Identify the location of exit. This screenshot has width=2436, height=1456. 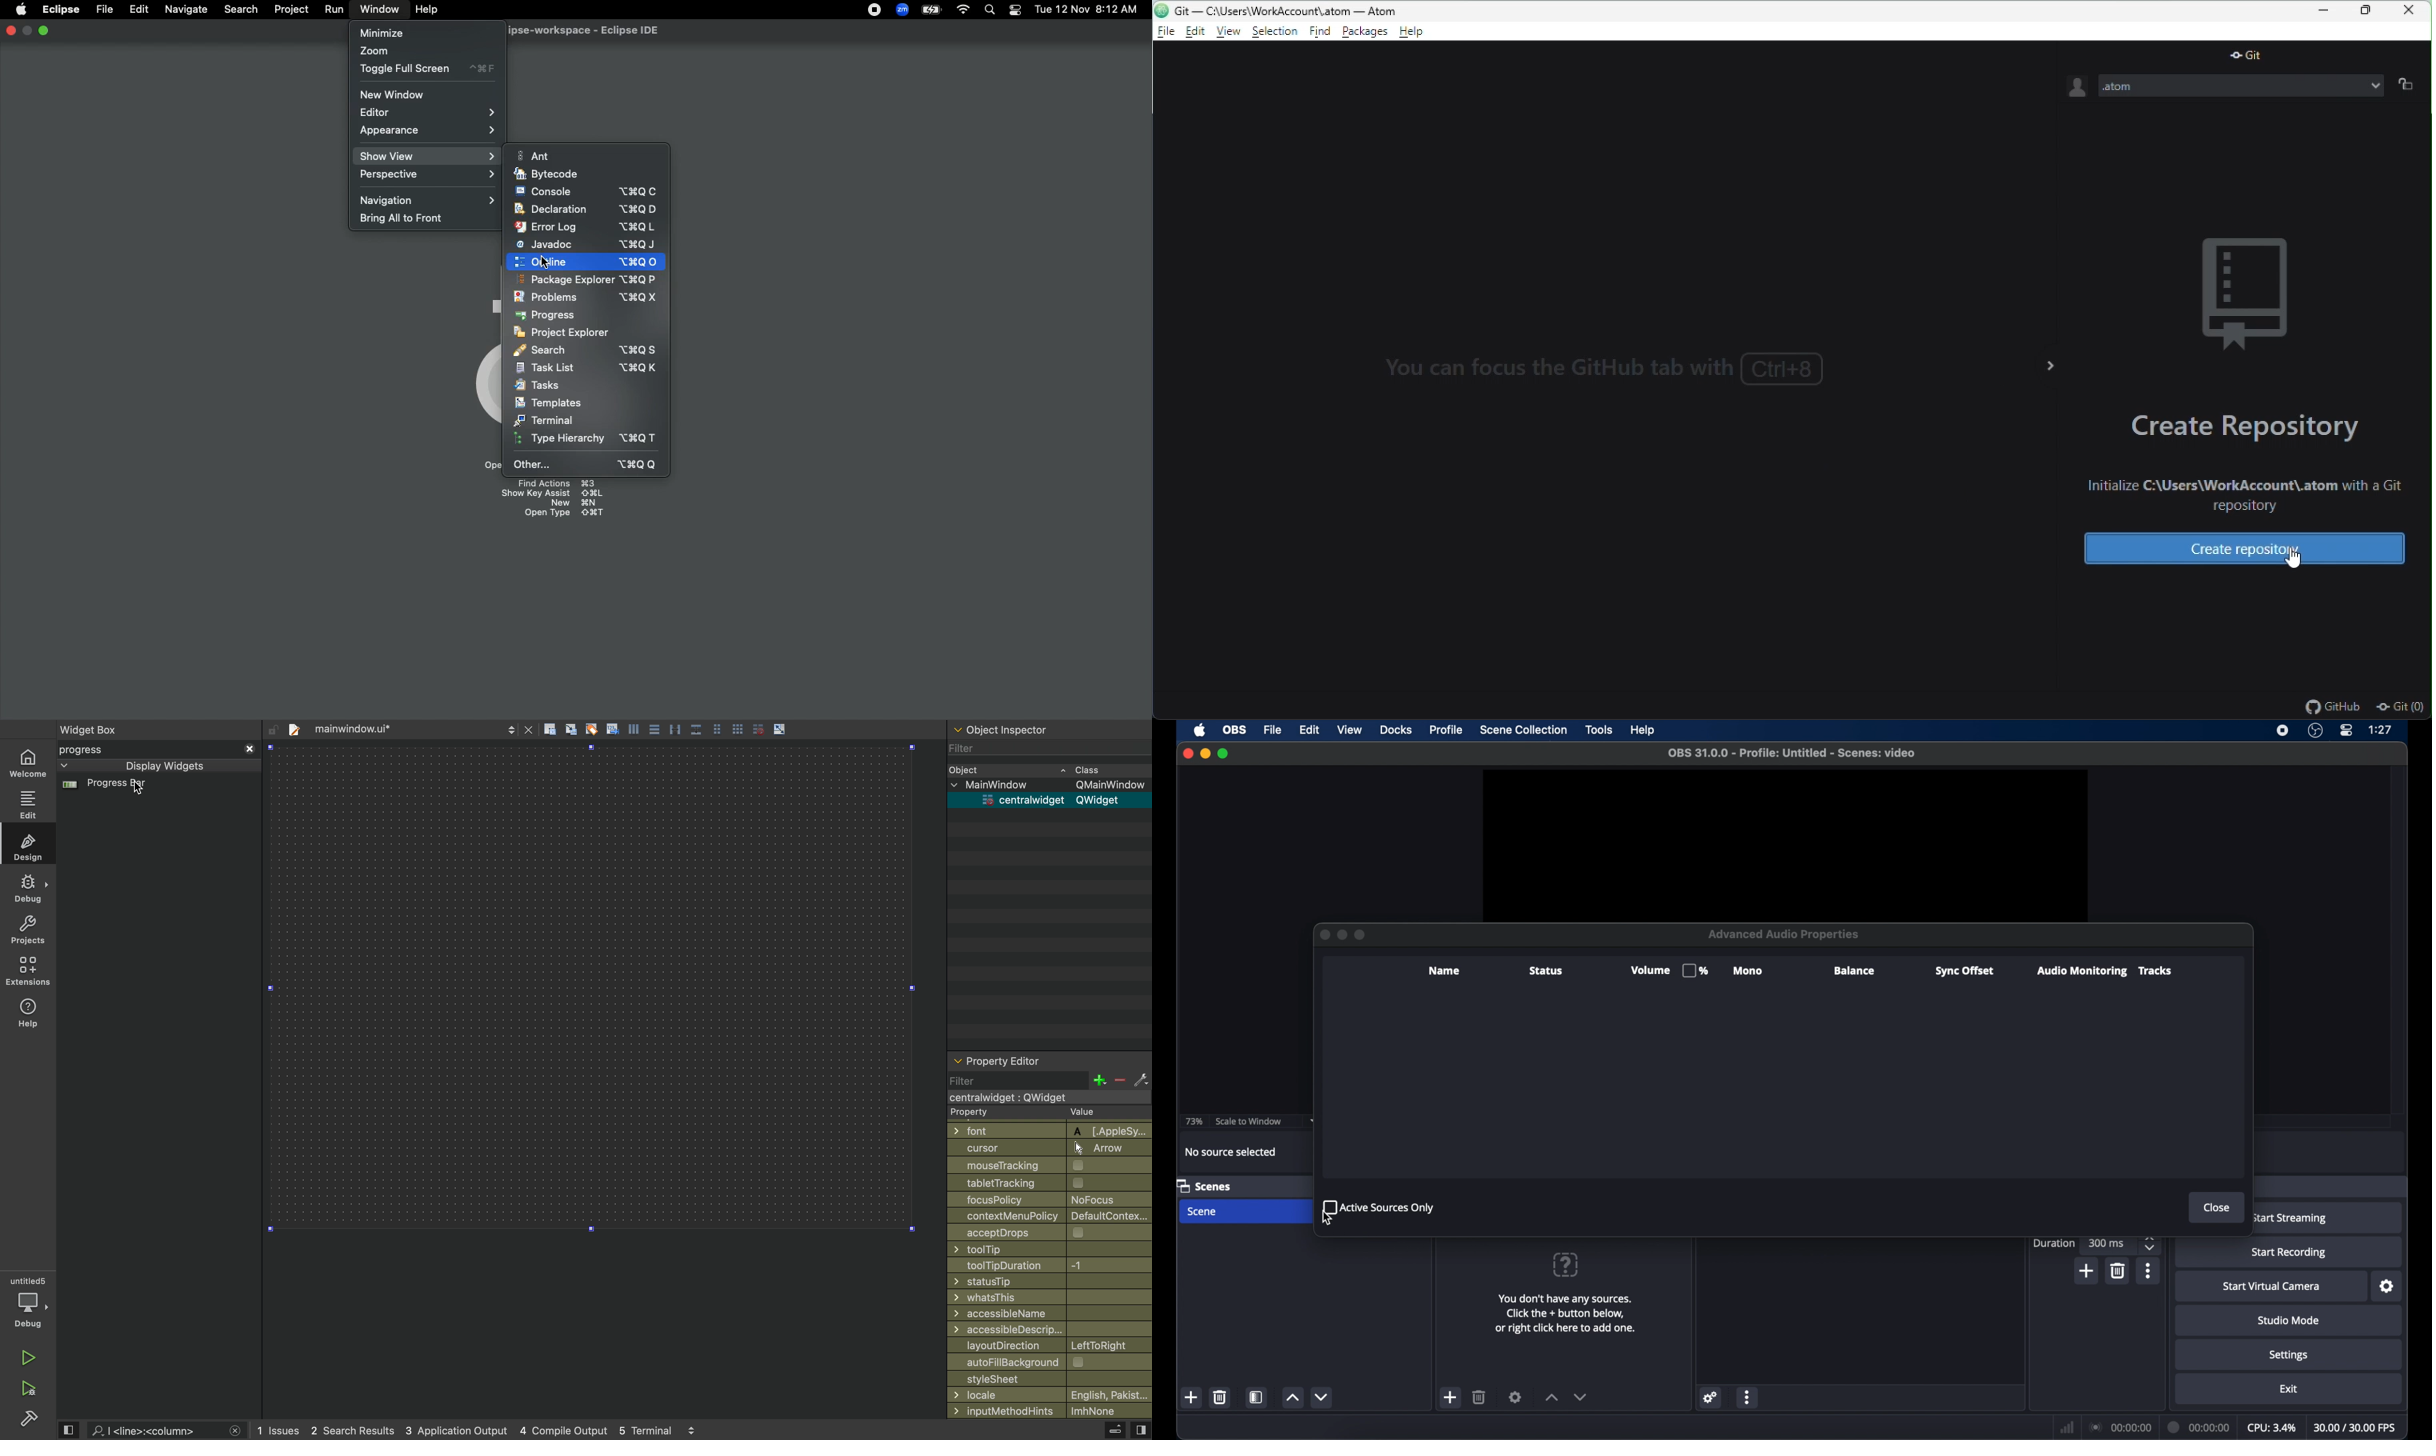
(2288, 1389).